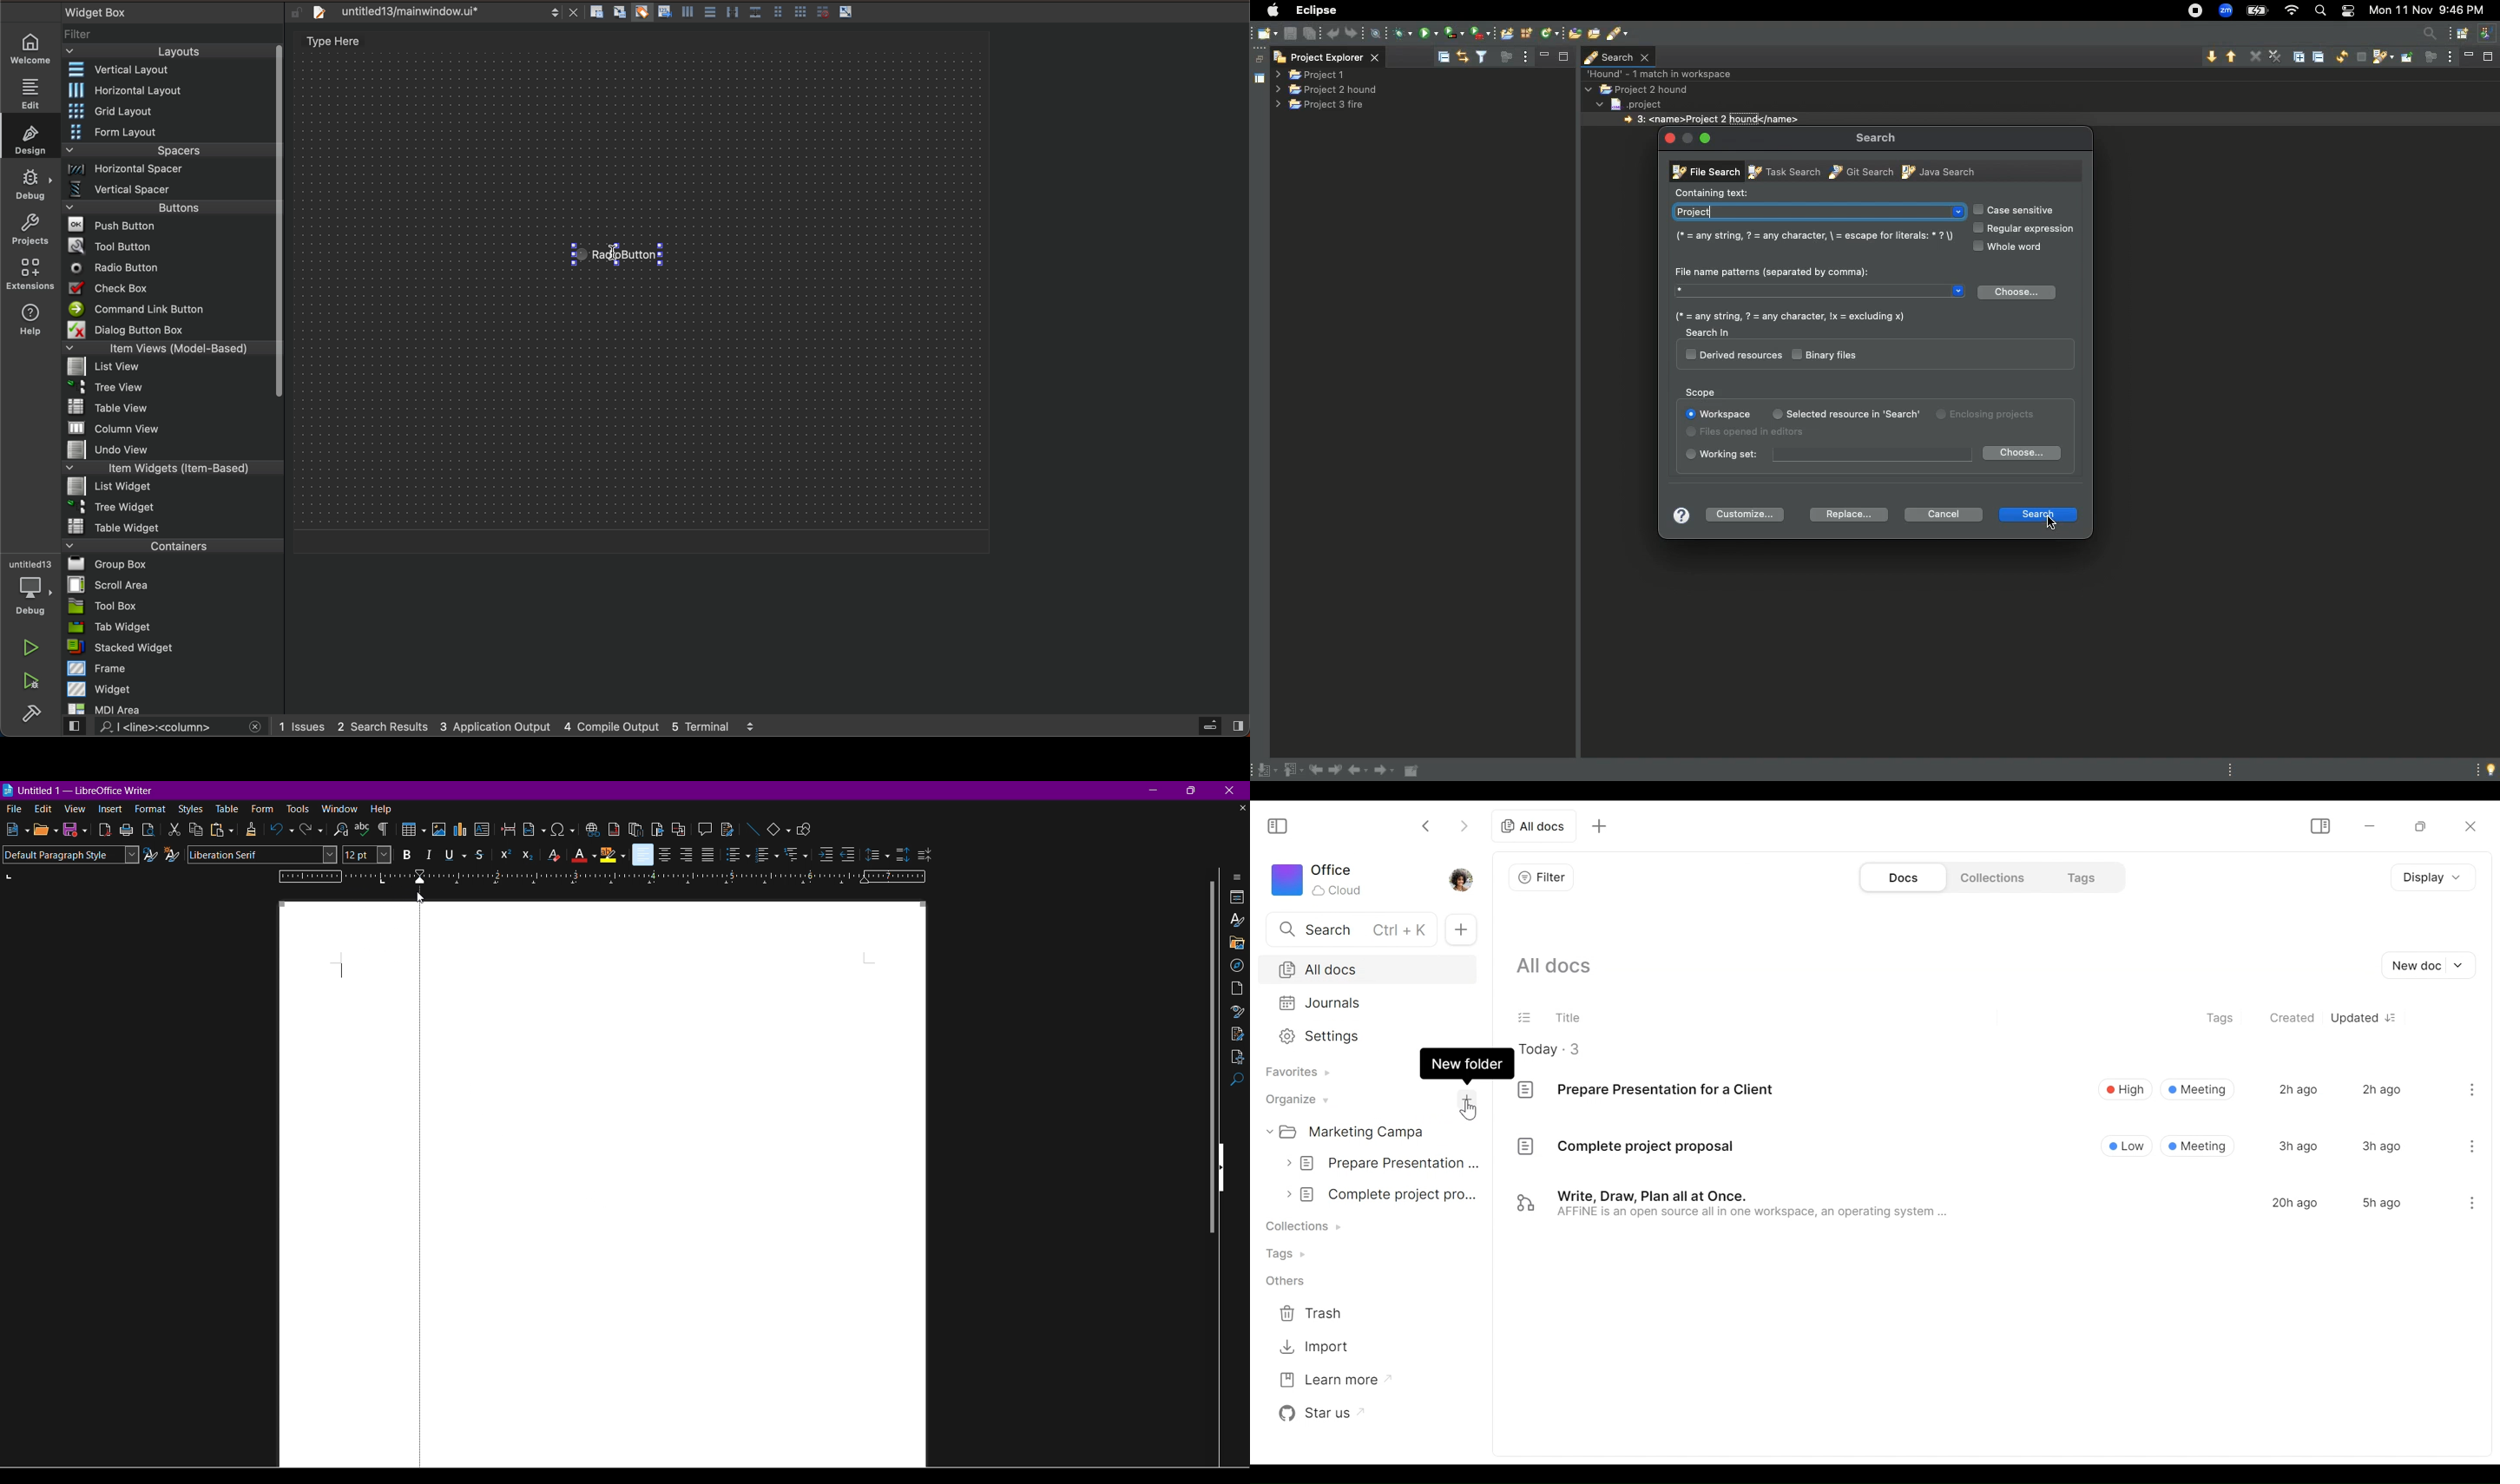  I want to click on search, so click(161, 727).